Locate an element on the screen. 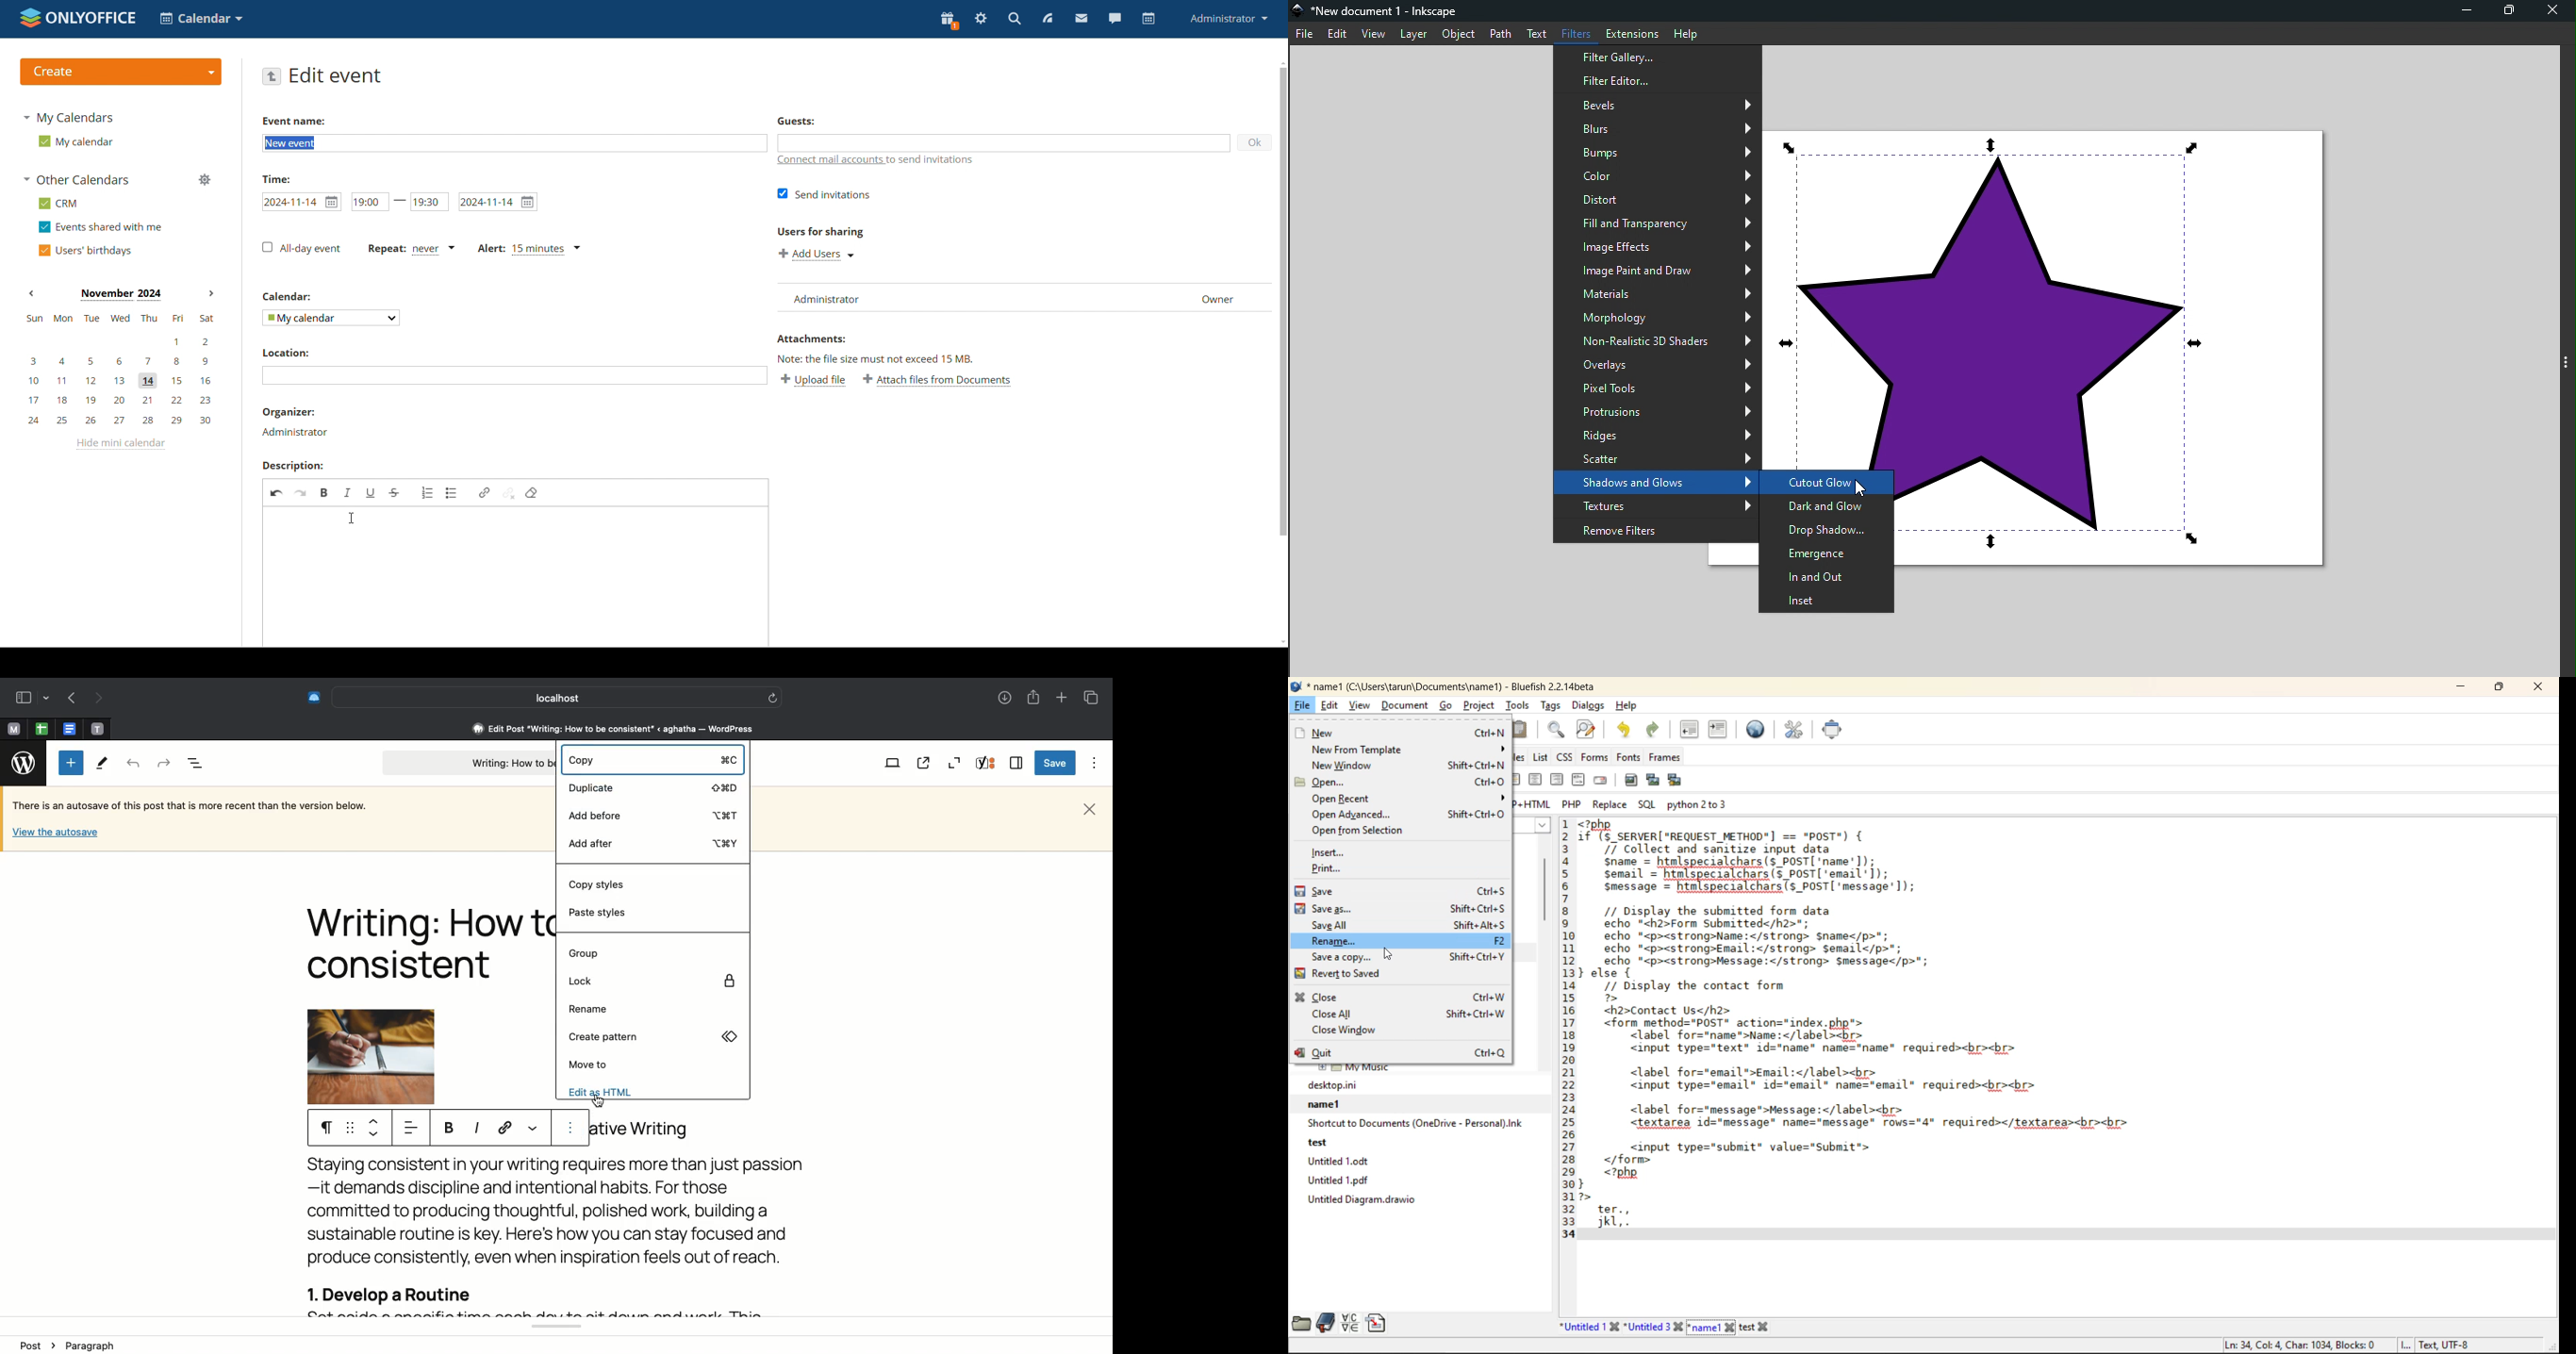 This screenshot has height=1372, width=2576. Add after is located at coordinates (653, 842).